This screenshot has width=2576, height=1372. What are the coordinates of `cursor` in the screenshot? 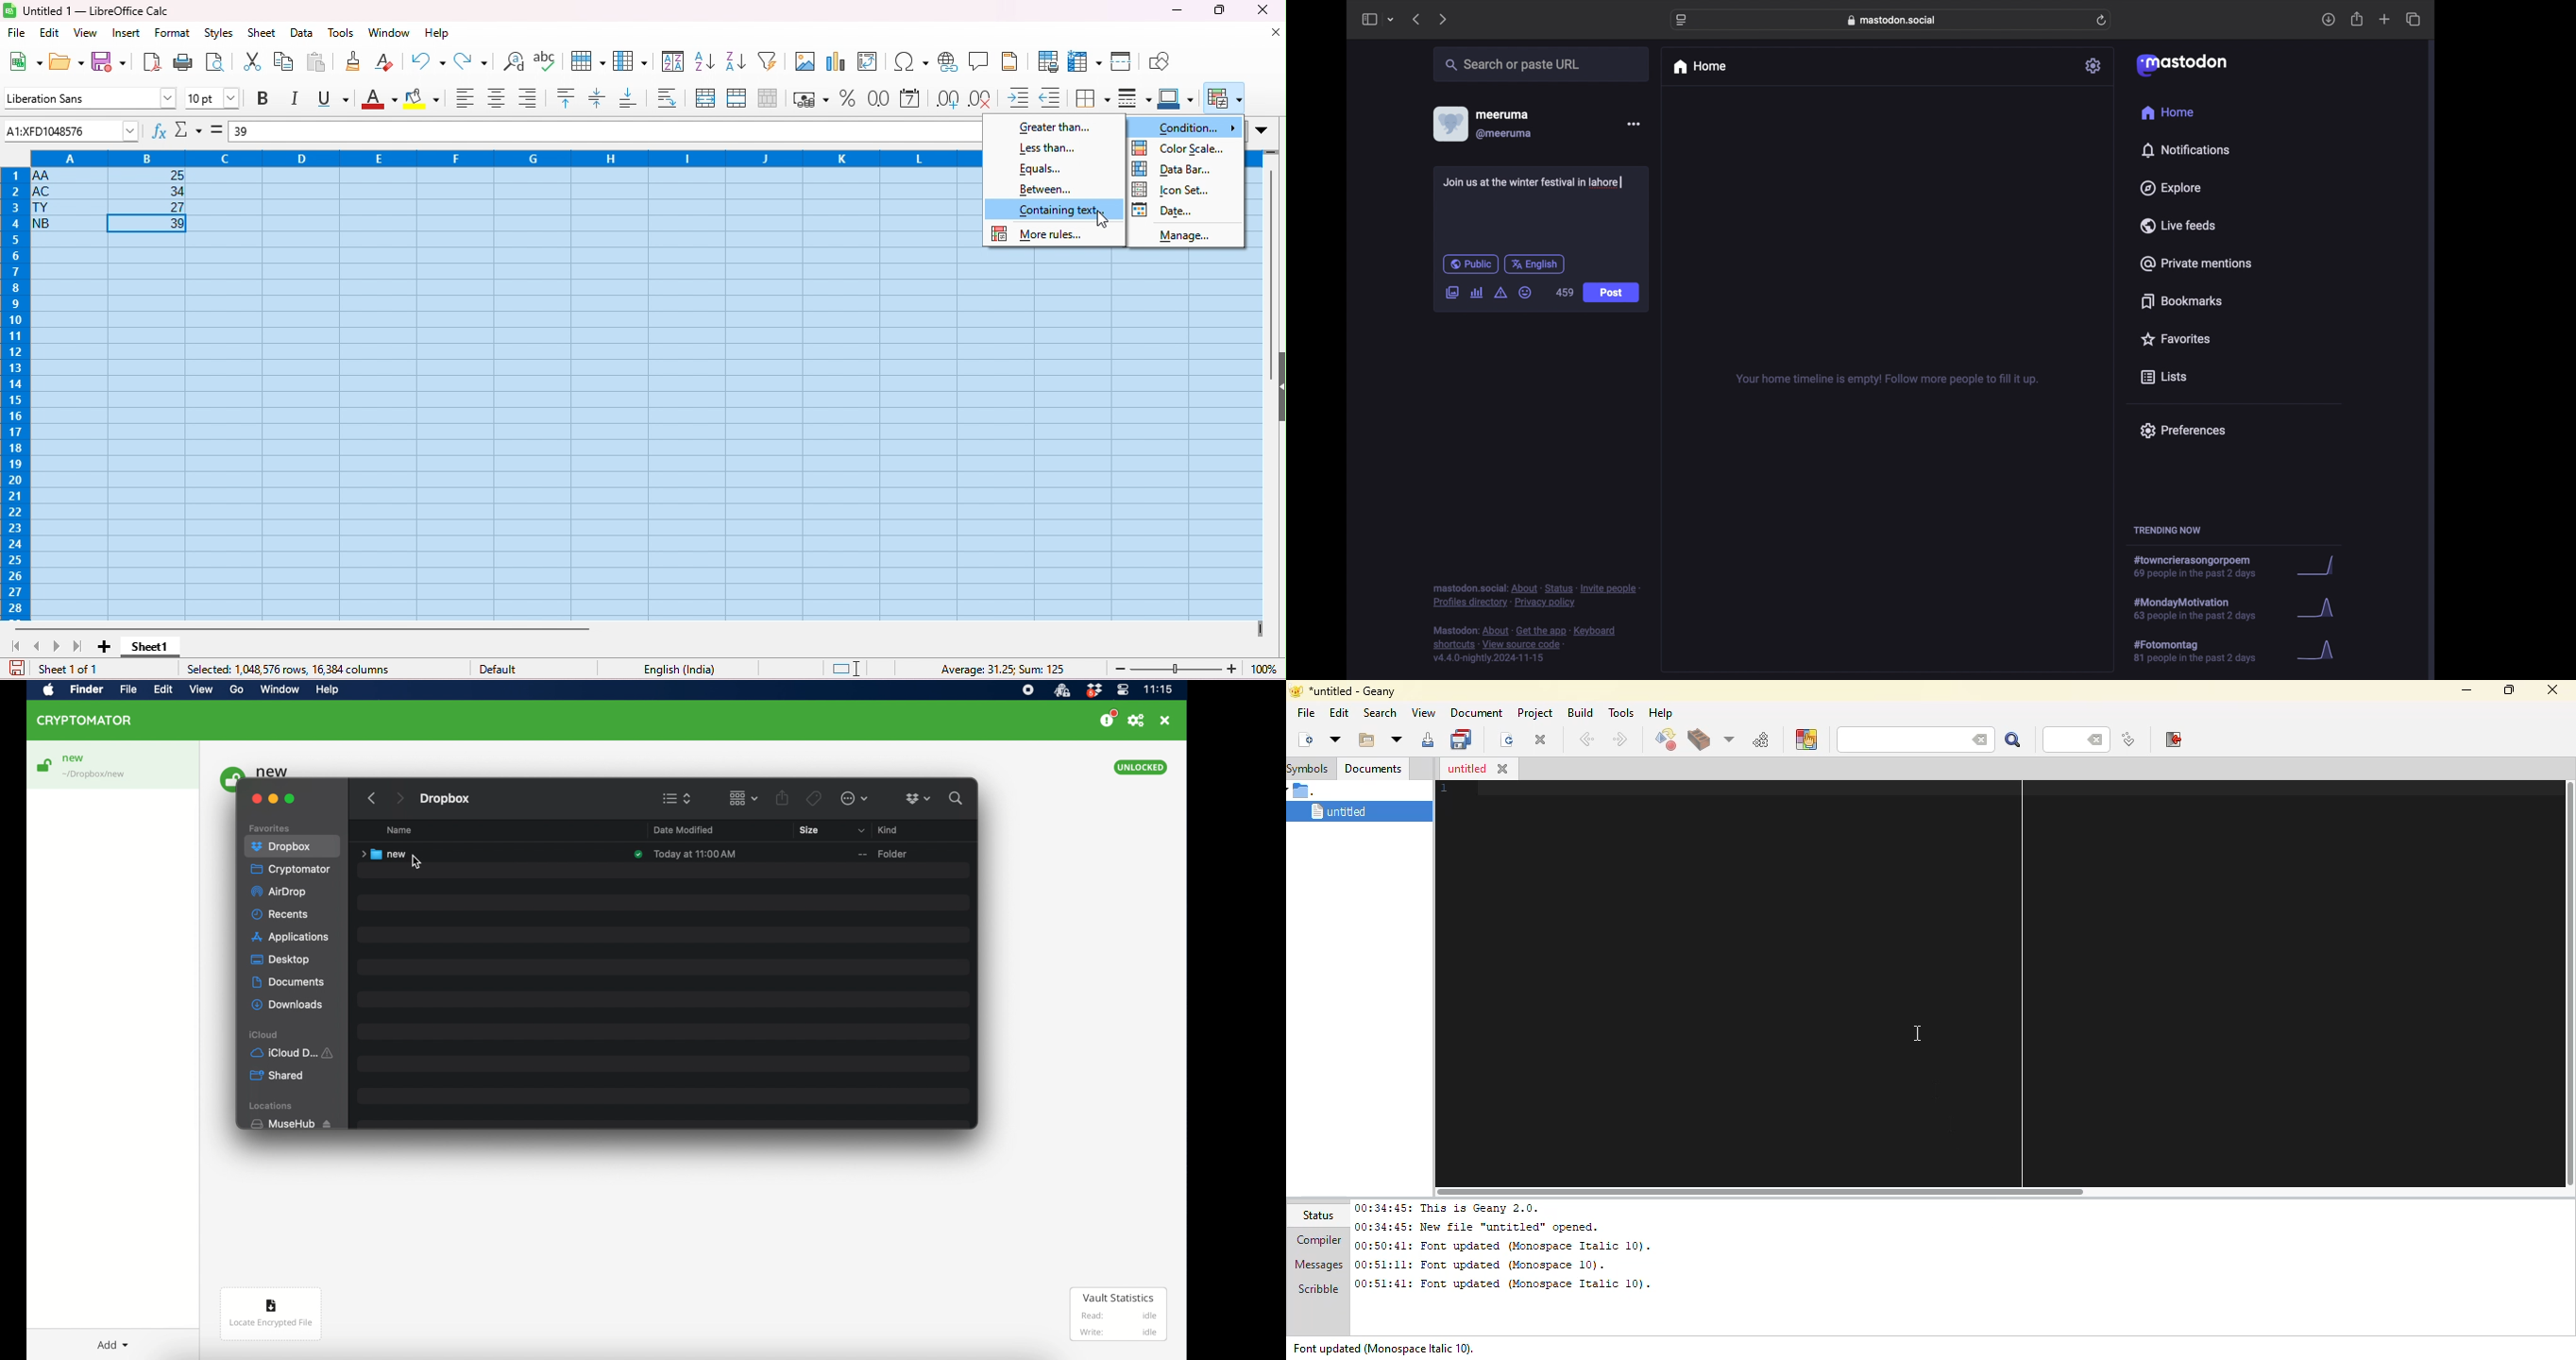 It's located at (417, 863).